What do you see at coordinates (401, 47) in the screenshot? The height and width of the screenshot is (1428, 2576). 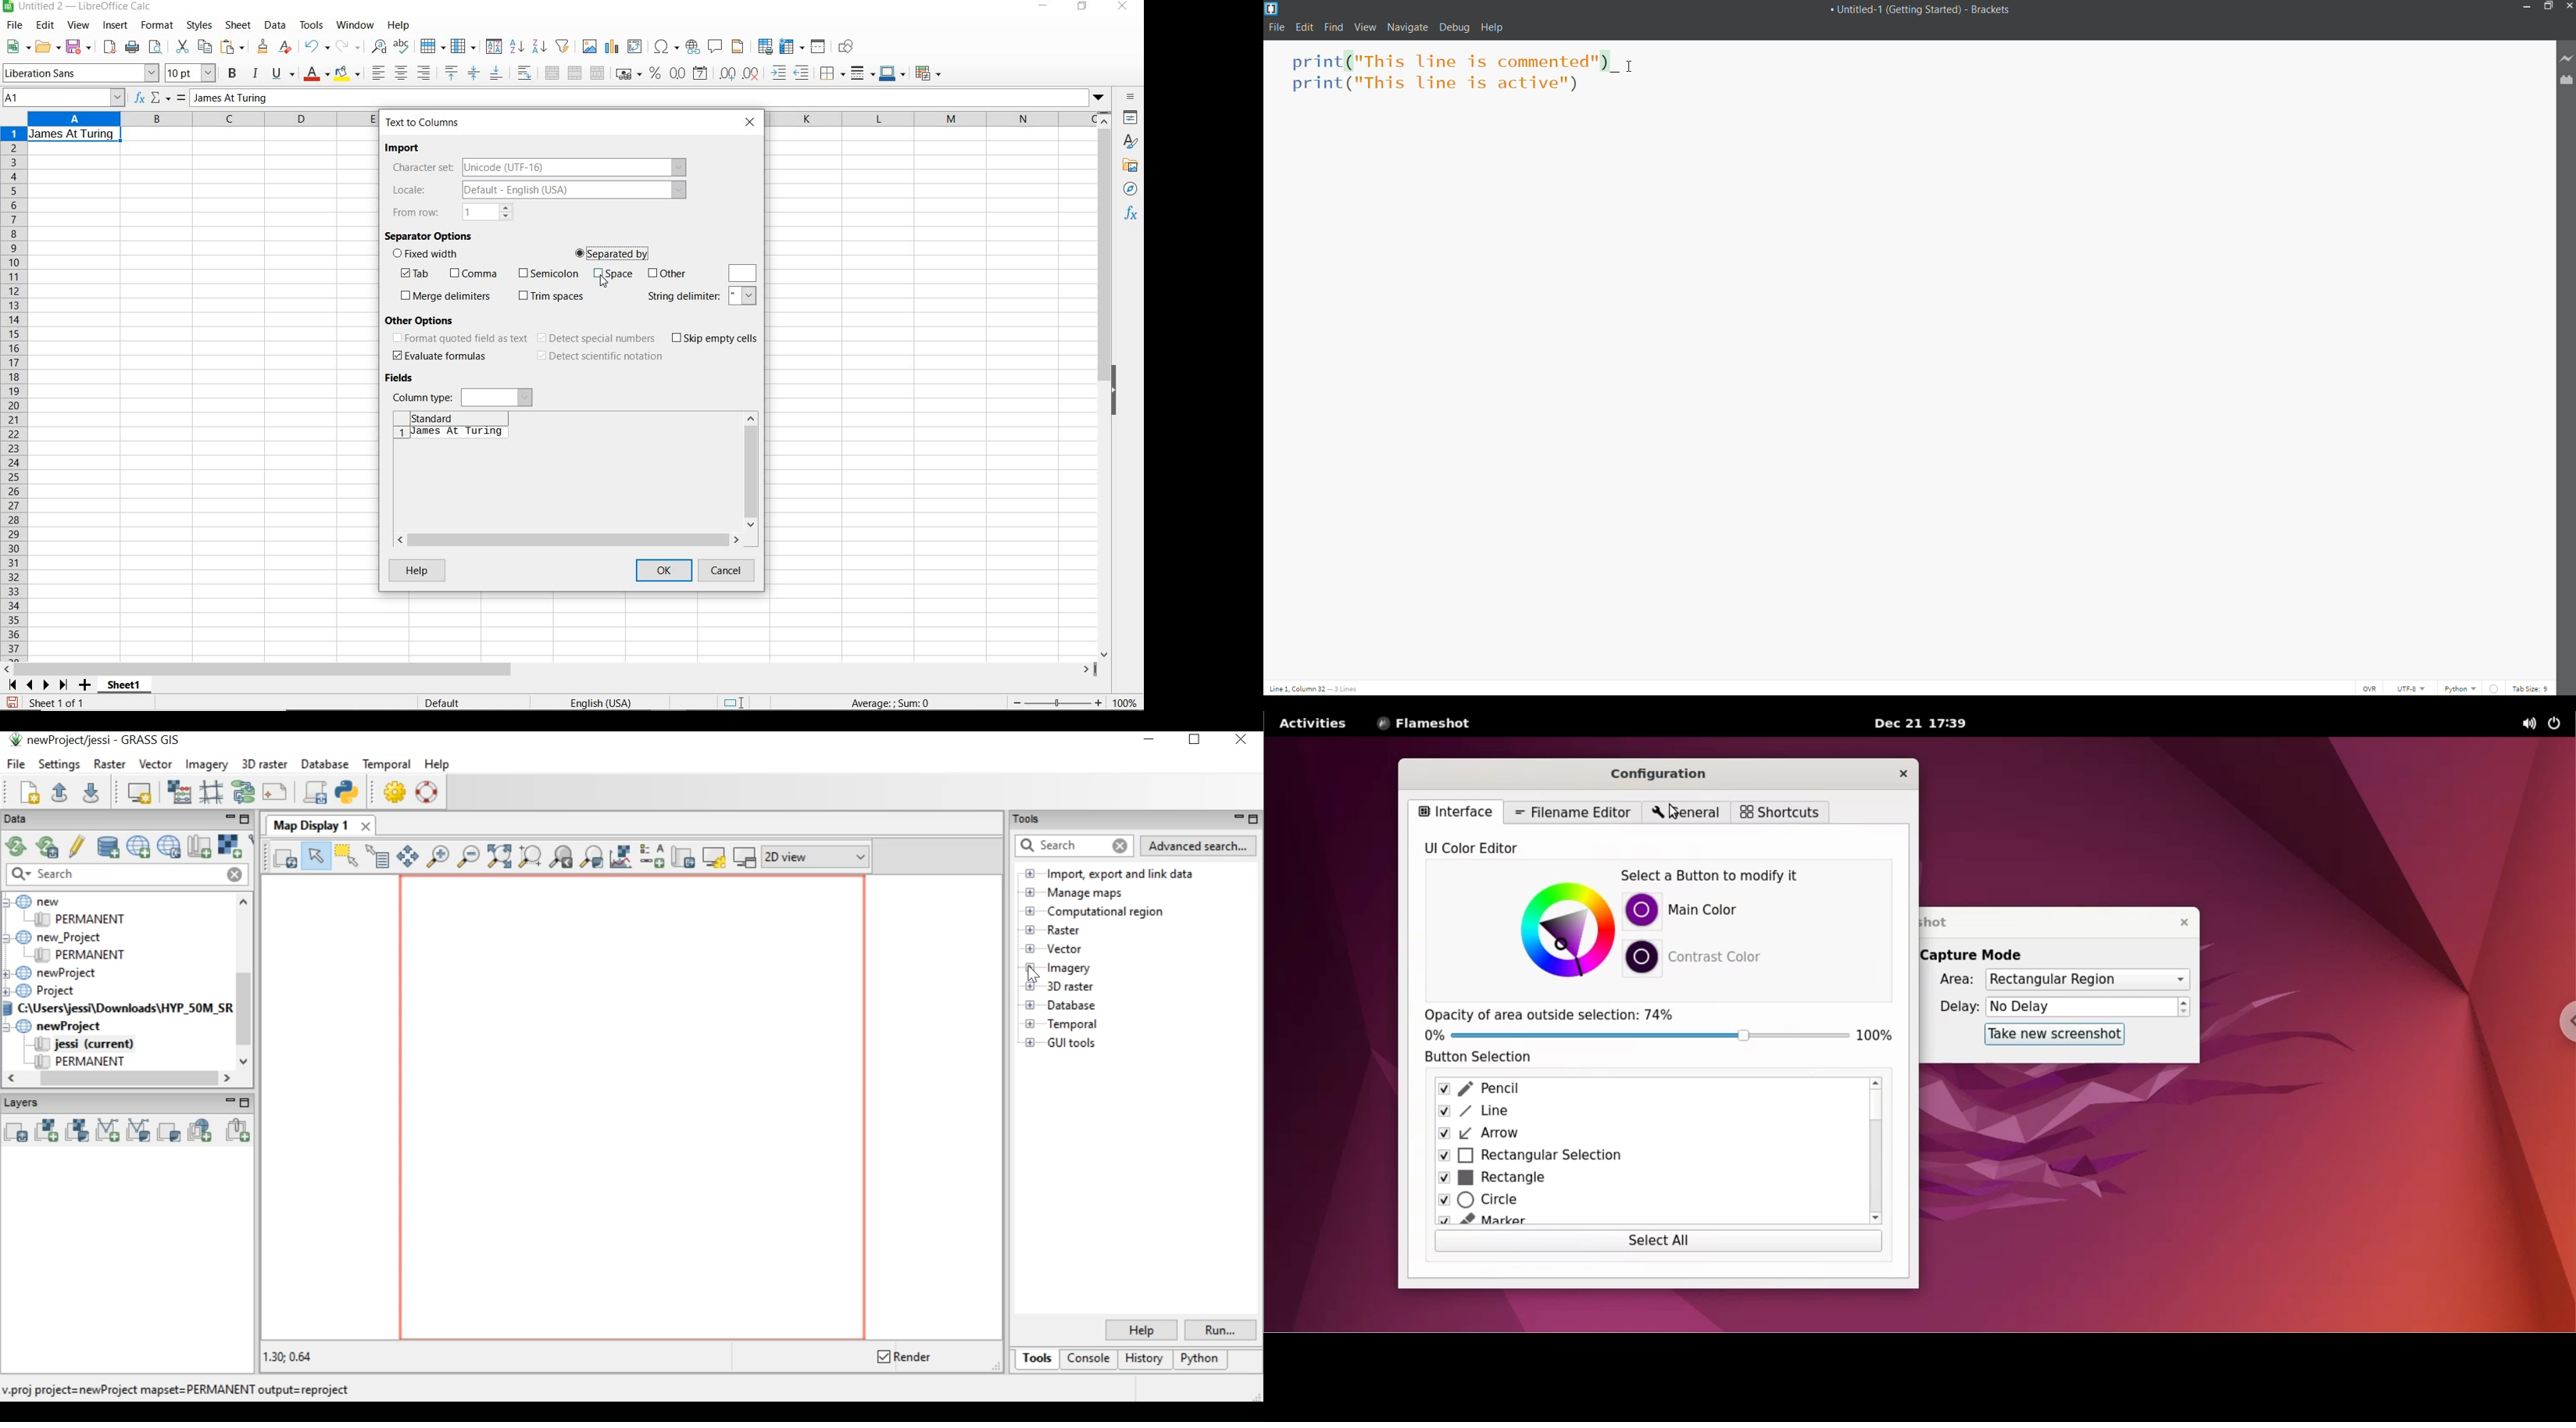 I see `spelling` at bounding box center [401, 47].